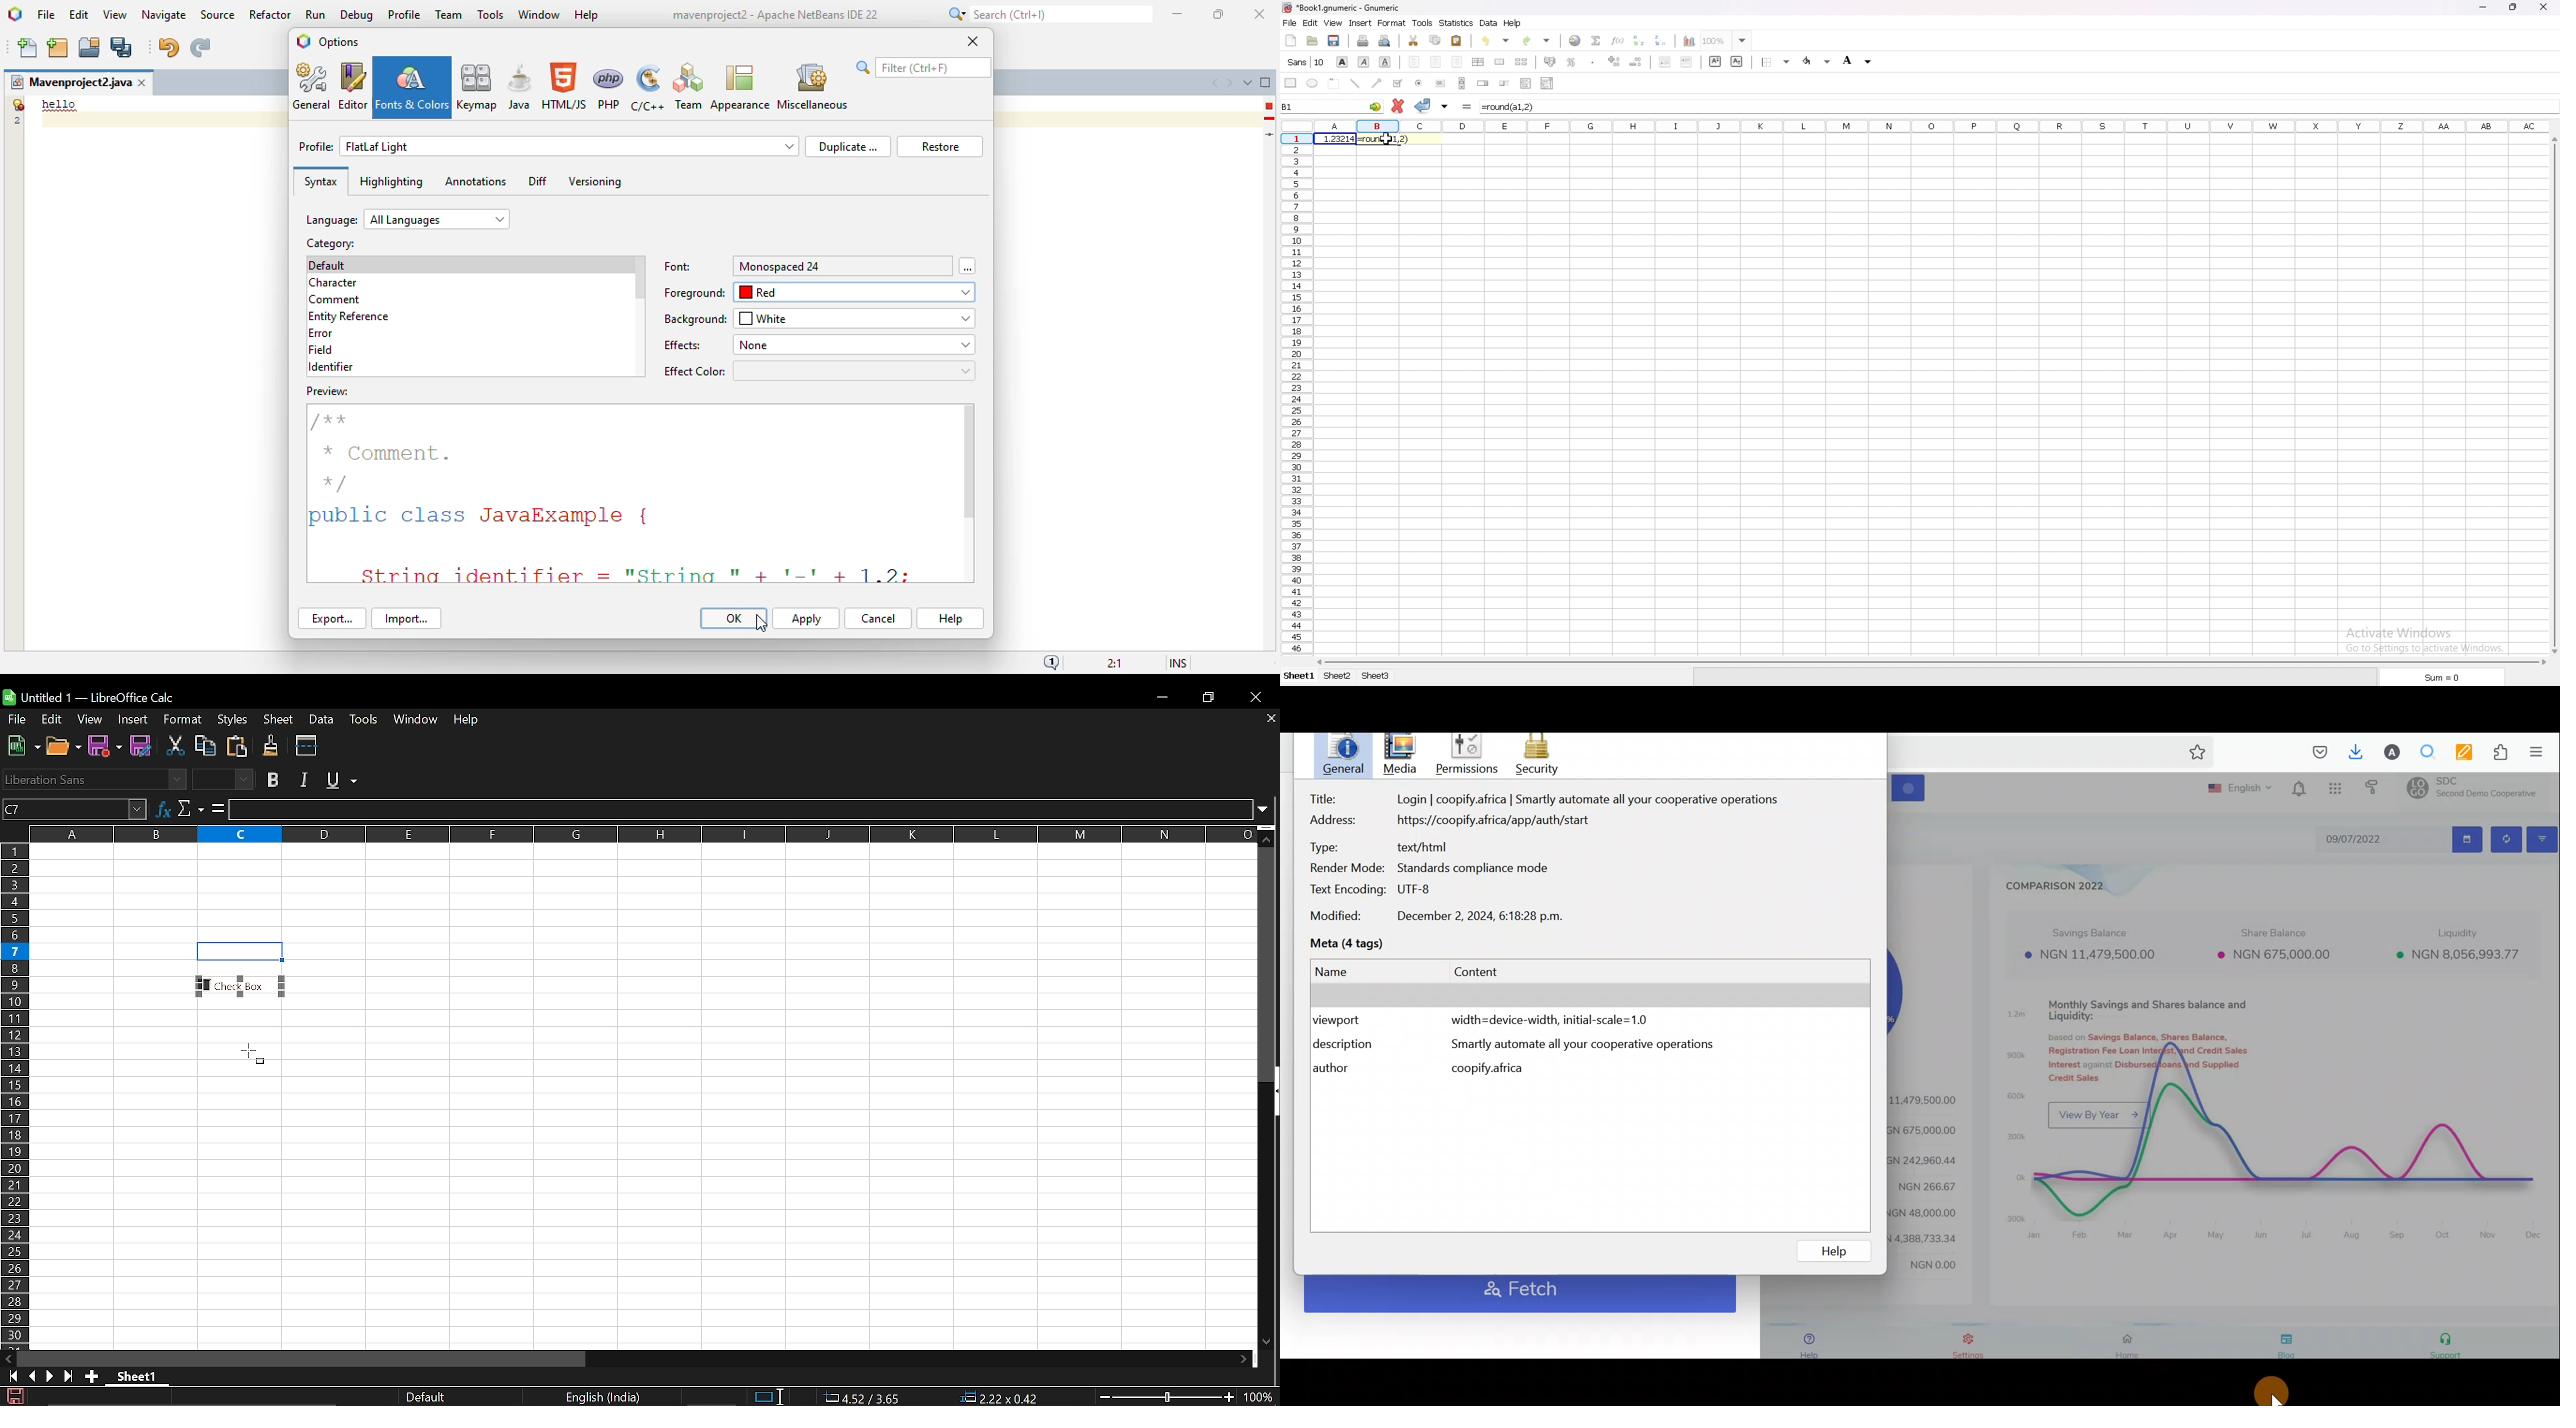 This screenshot has height=1428, width=2576. What do you see at coordinates (644, 892) in the screenshot?
I see `Fillable cells` at bounding box center [644, 892].